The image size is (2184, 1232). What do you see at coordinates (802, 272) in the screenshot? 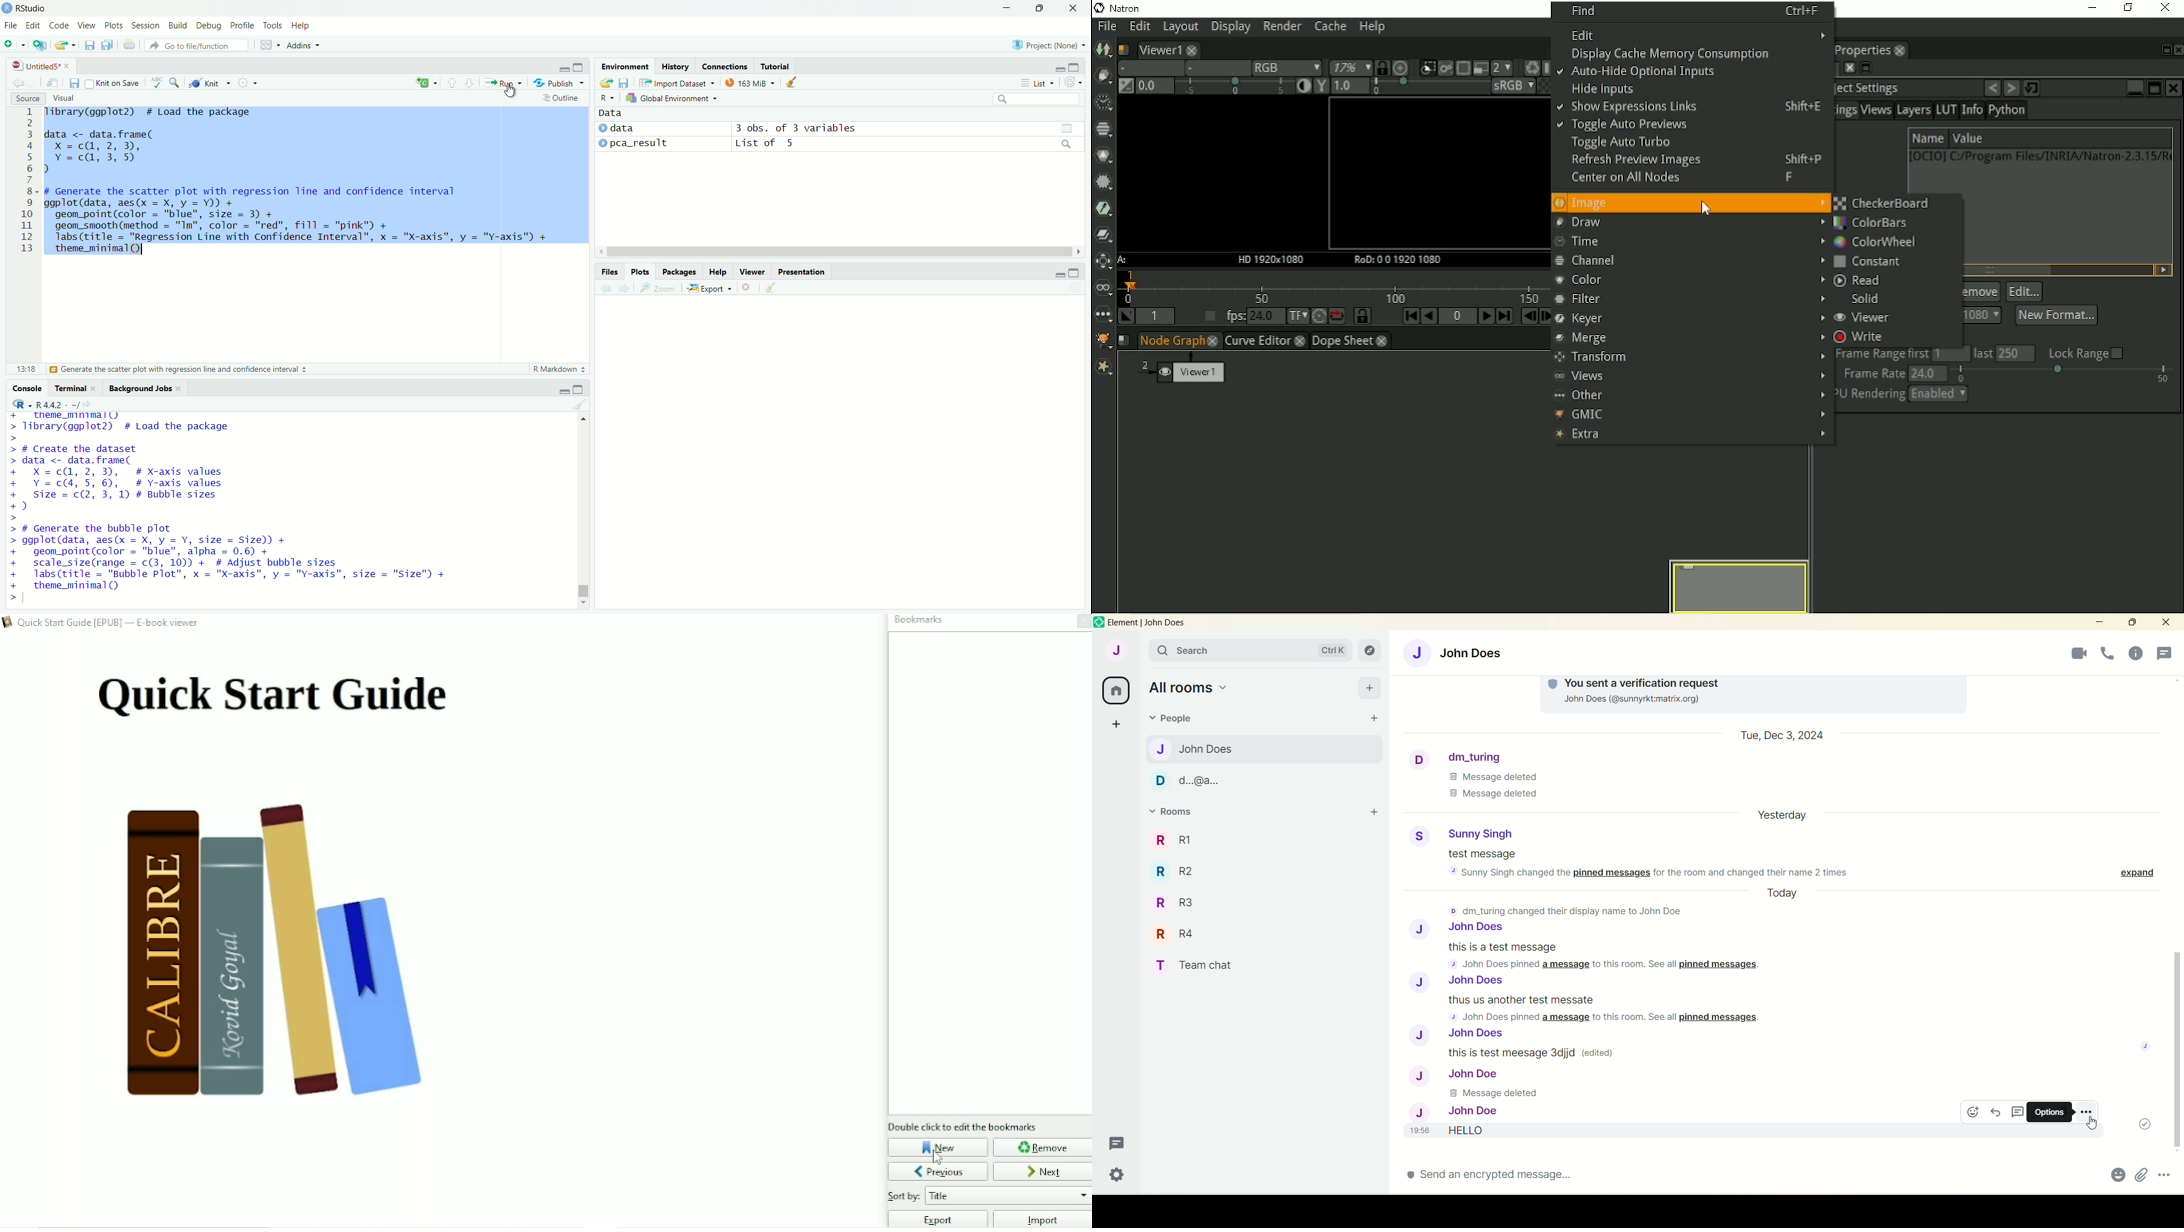
I see `Presentation` at bounding box center [802, 272].